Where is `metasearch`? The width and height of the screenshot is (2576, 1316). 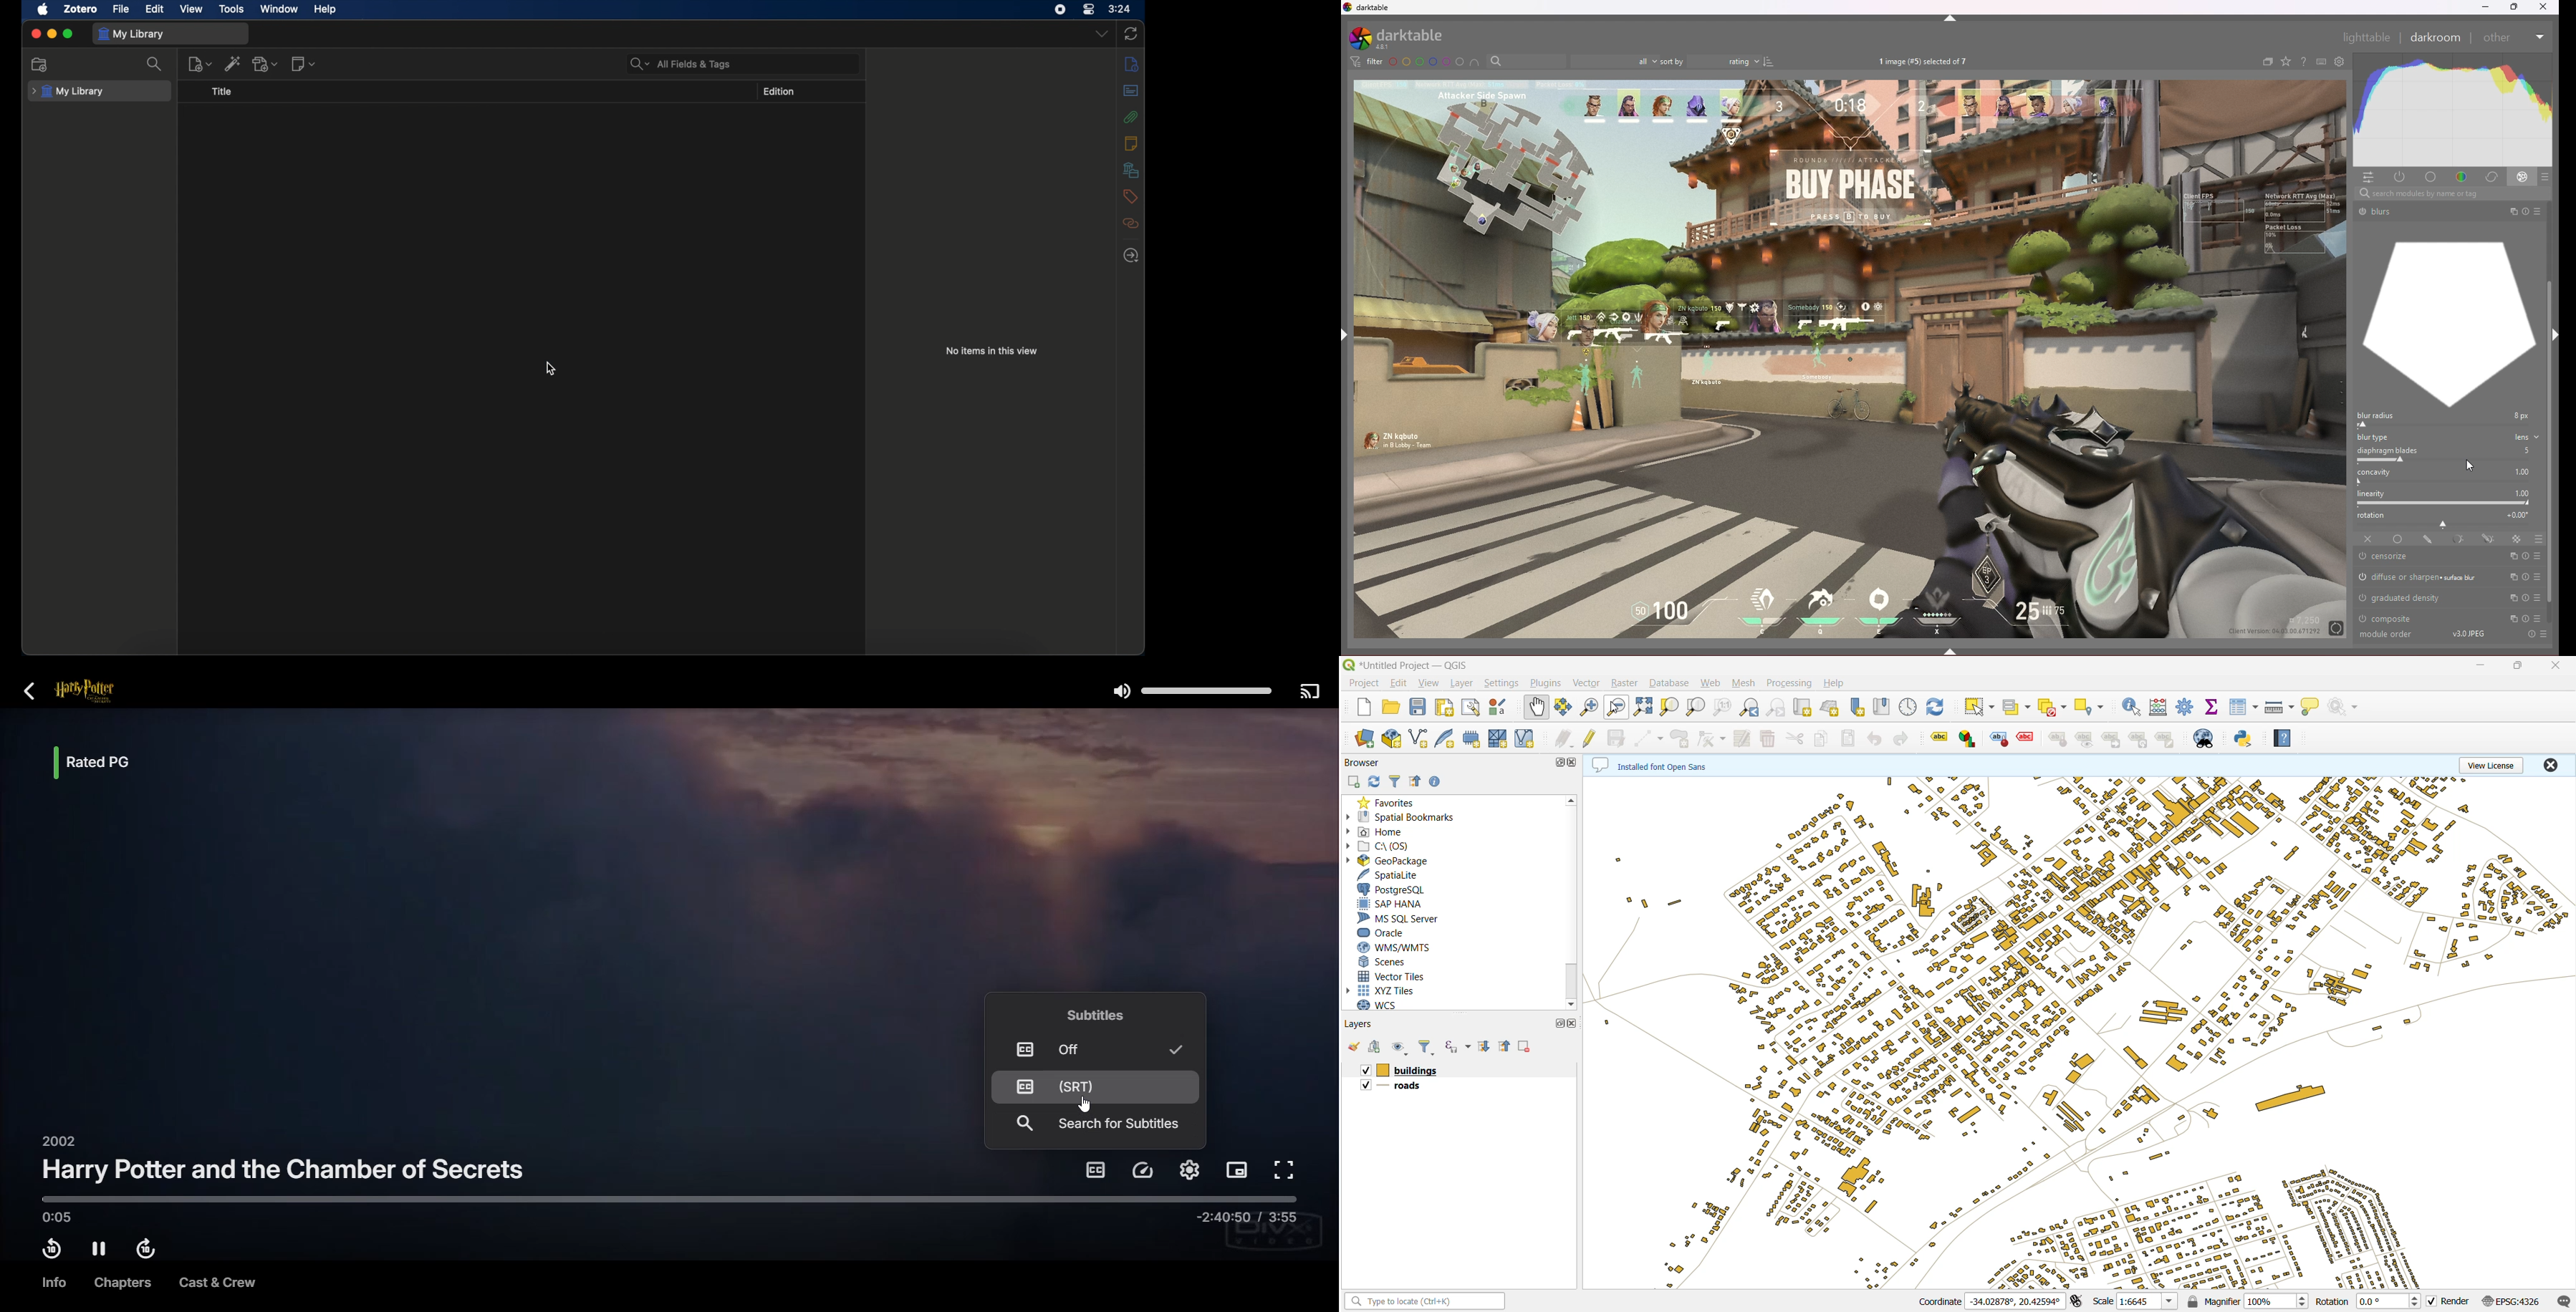 metasearch is located at coordinates (2209, 738).